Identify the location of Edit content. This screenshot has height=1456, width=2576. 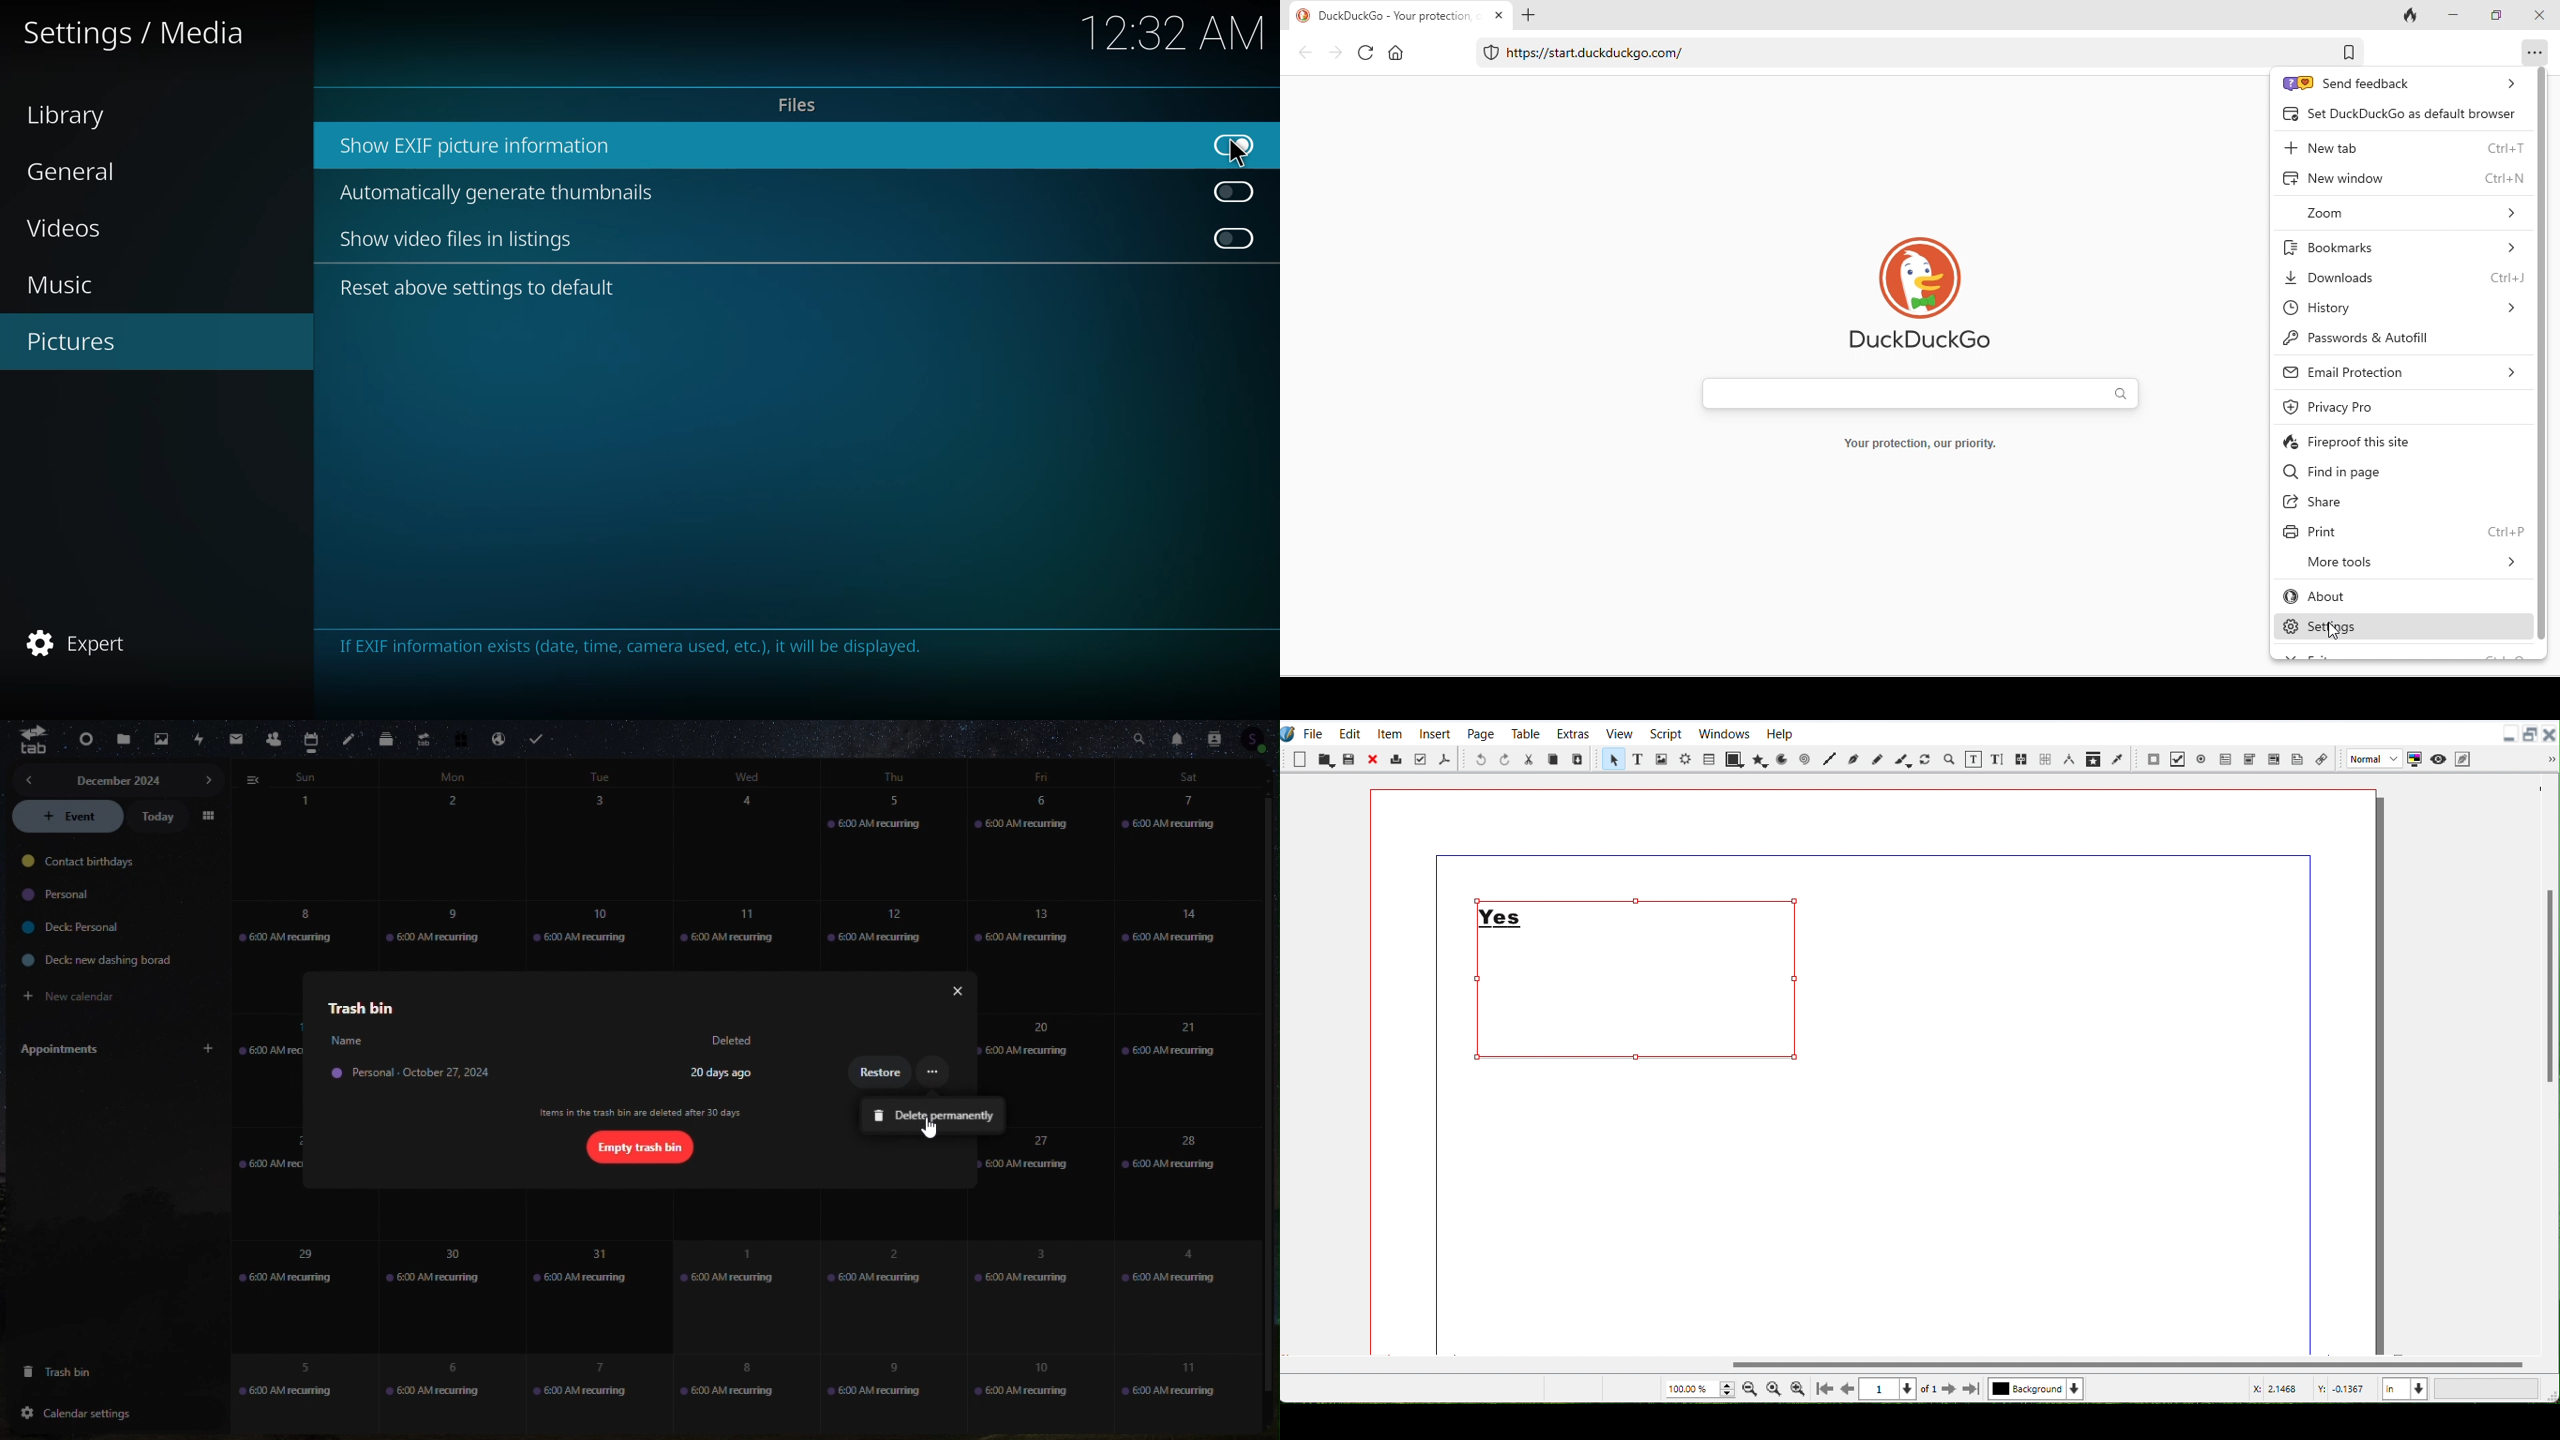
(1974, 758).